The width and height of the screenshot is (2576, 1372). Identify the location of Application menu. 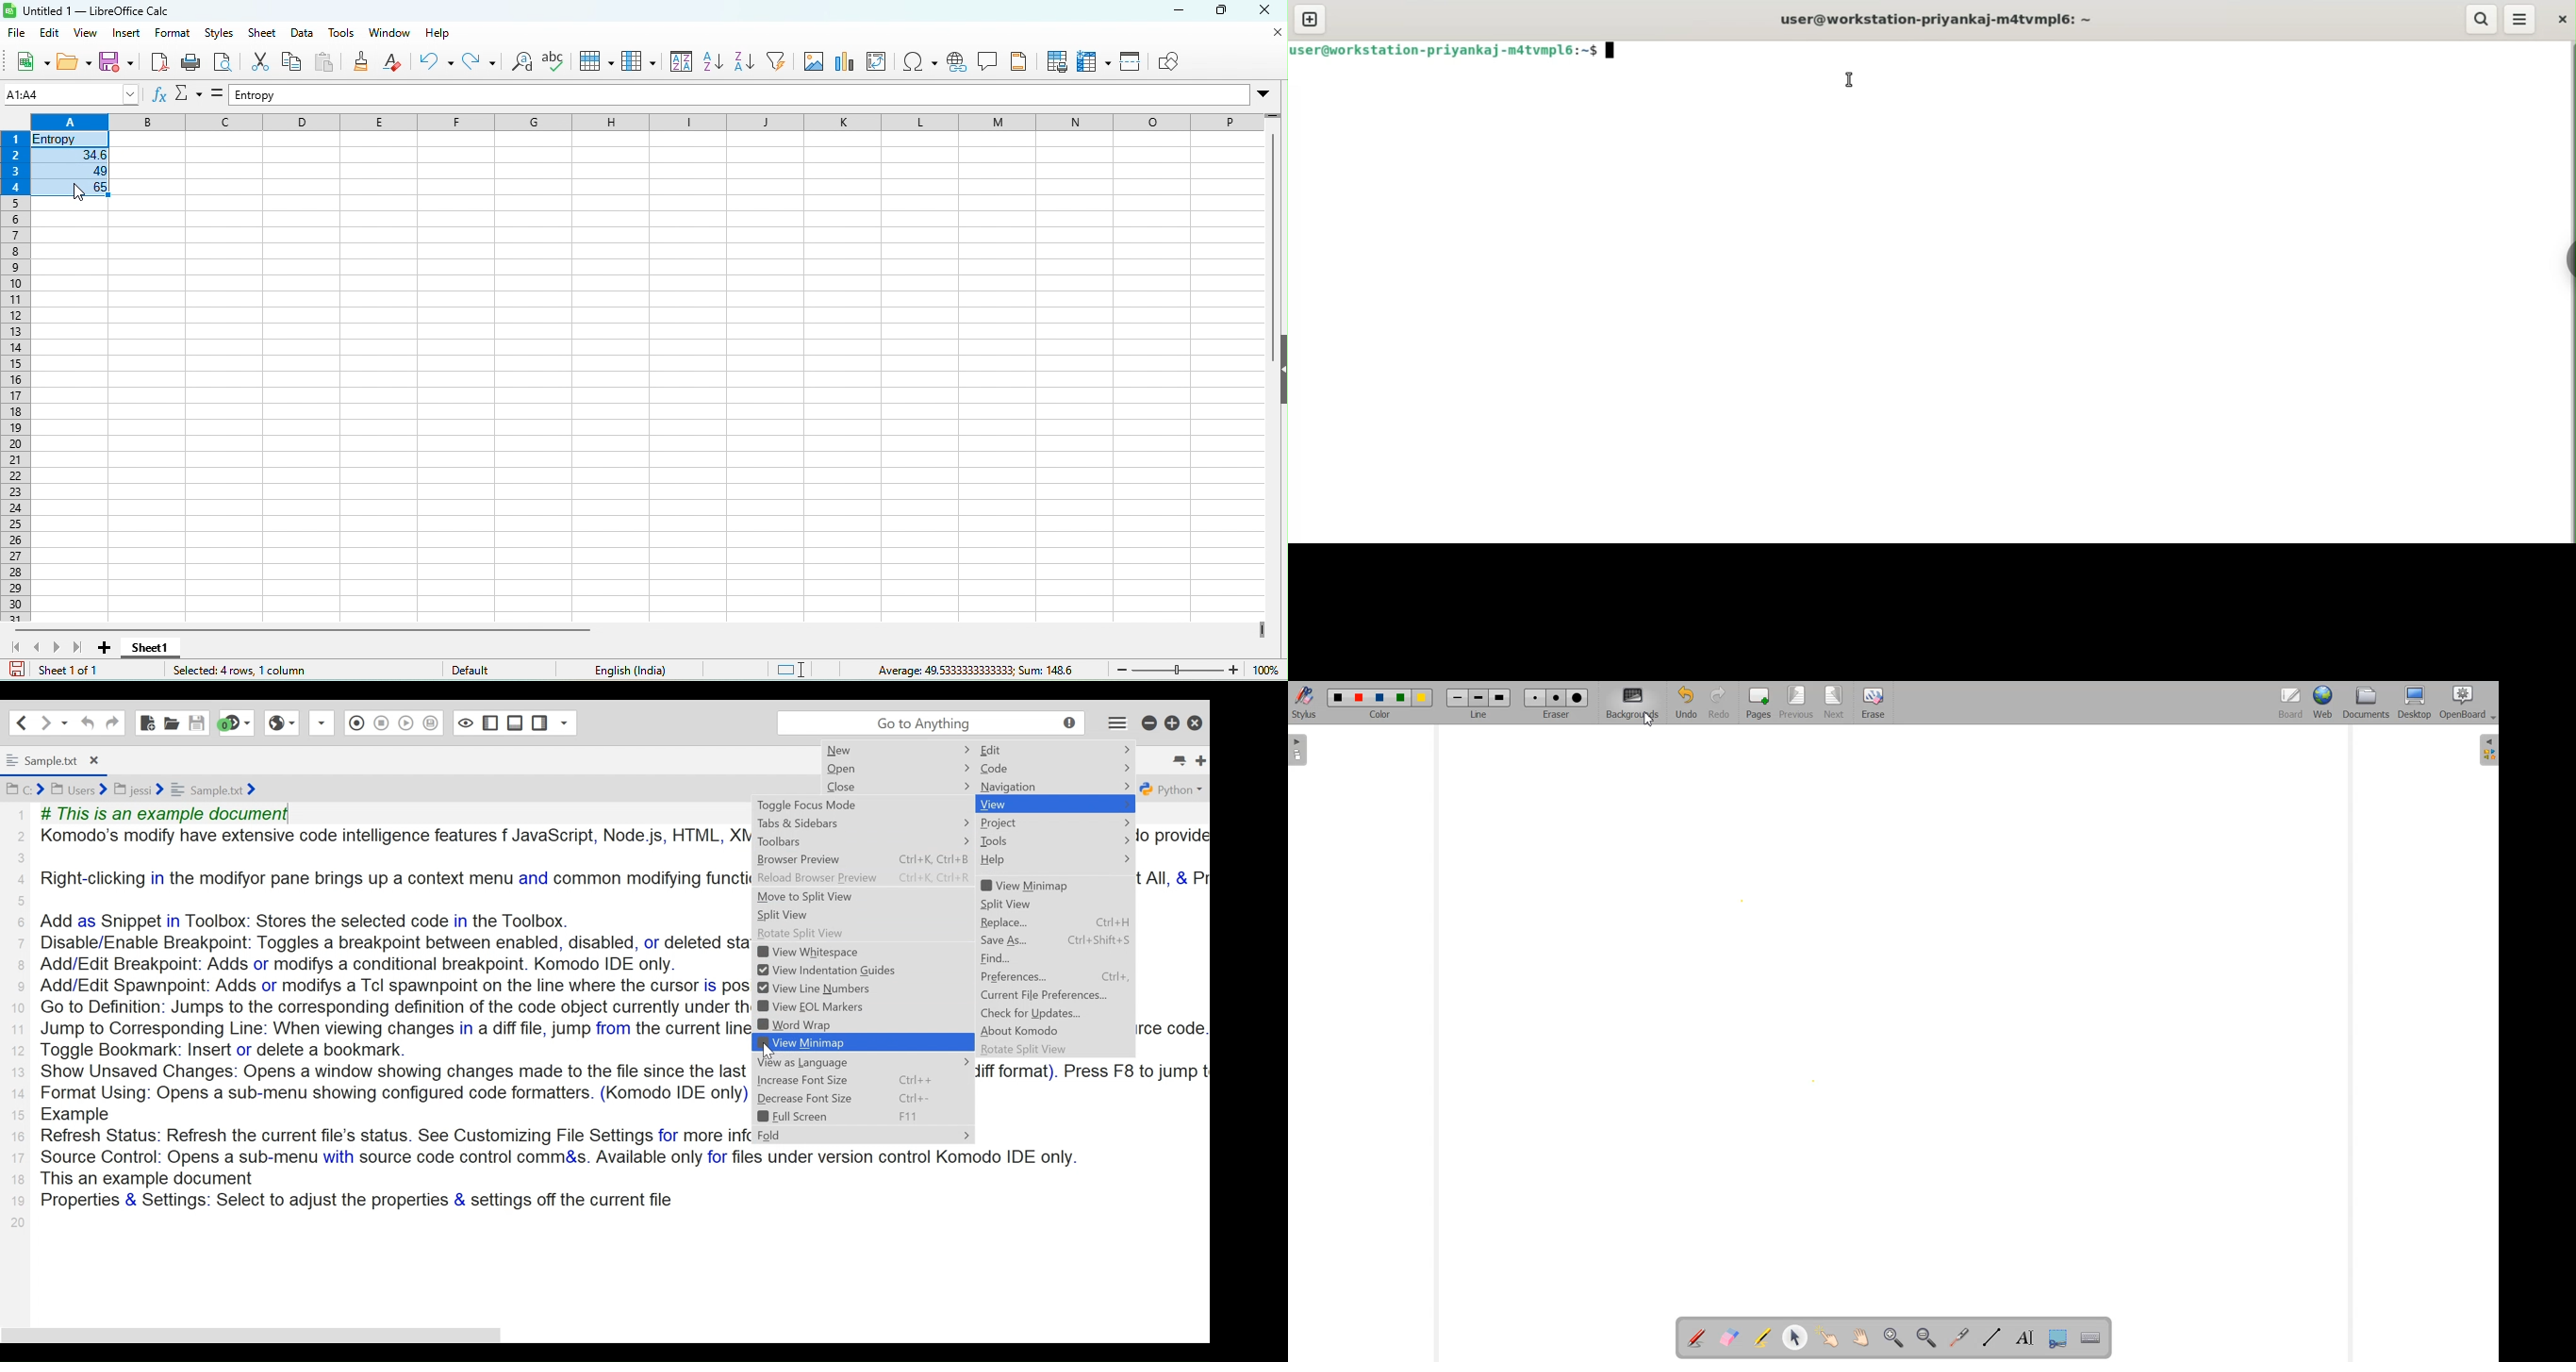
(1113, 725).